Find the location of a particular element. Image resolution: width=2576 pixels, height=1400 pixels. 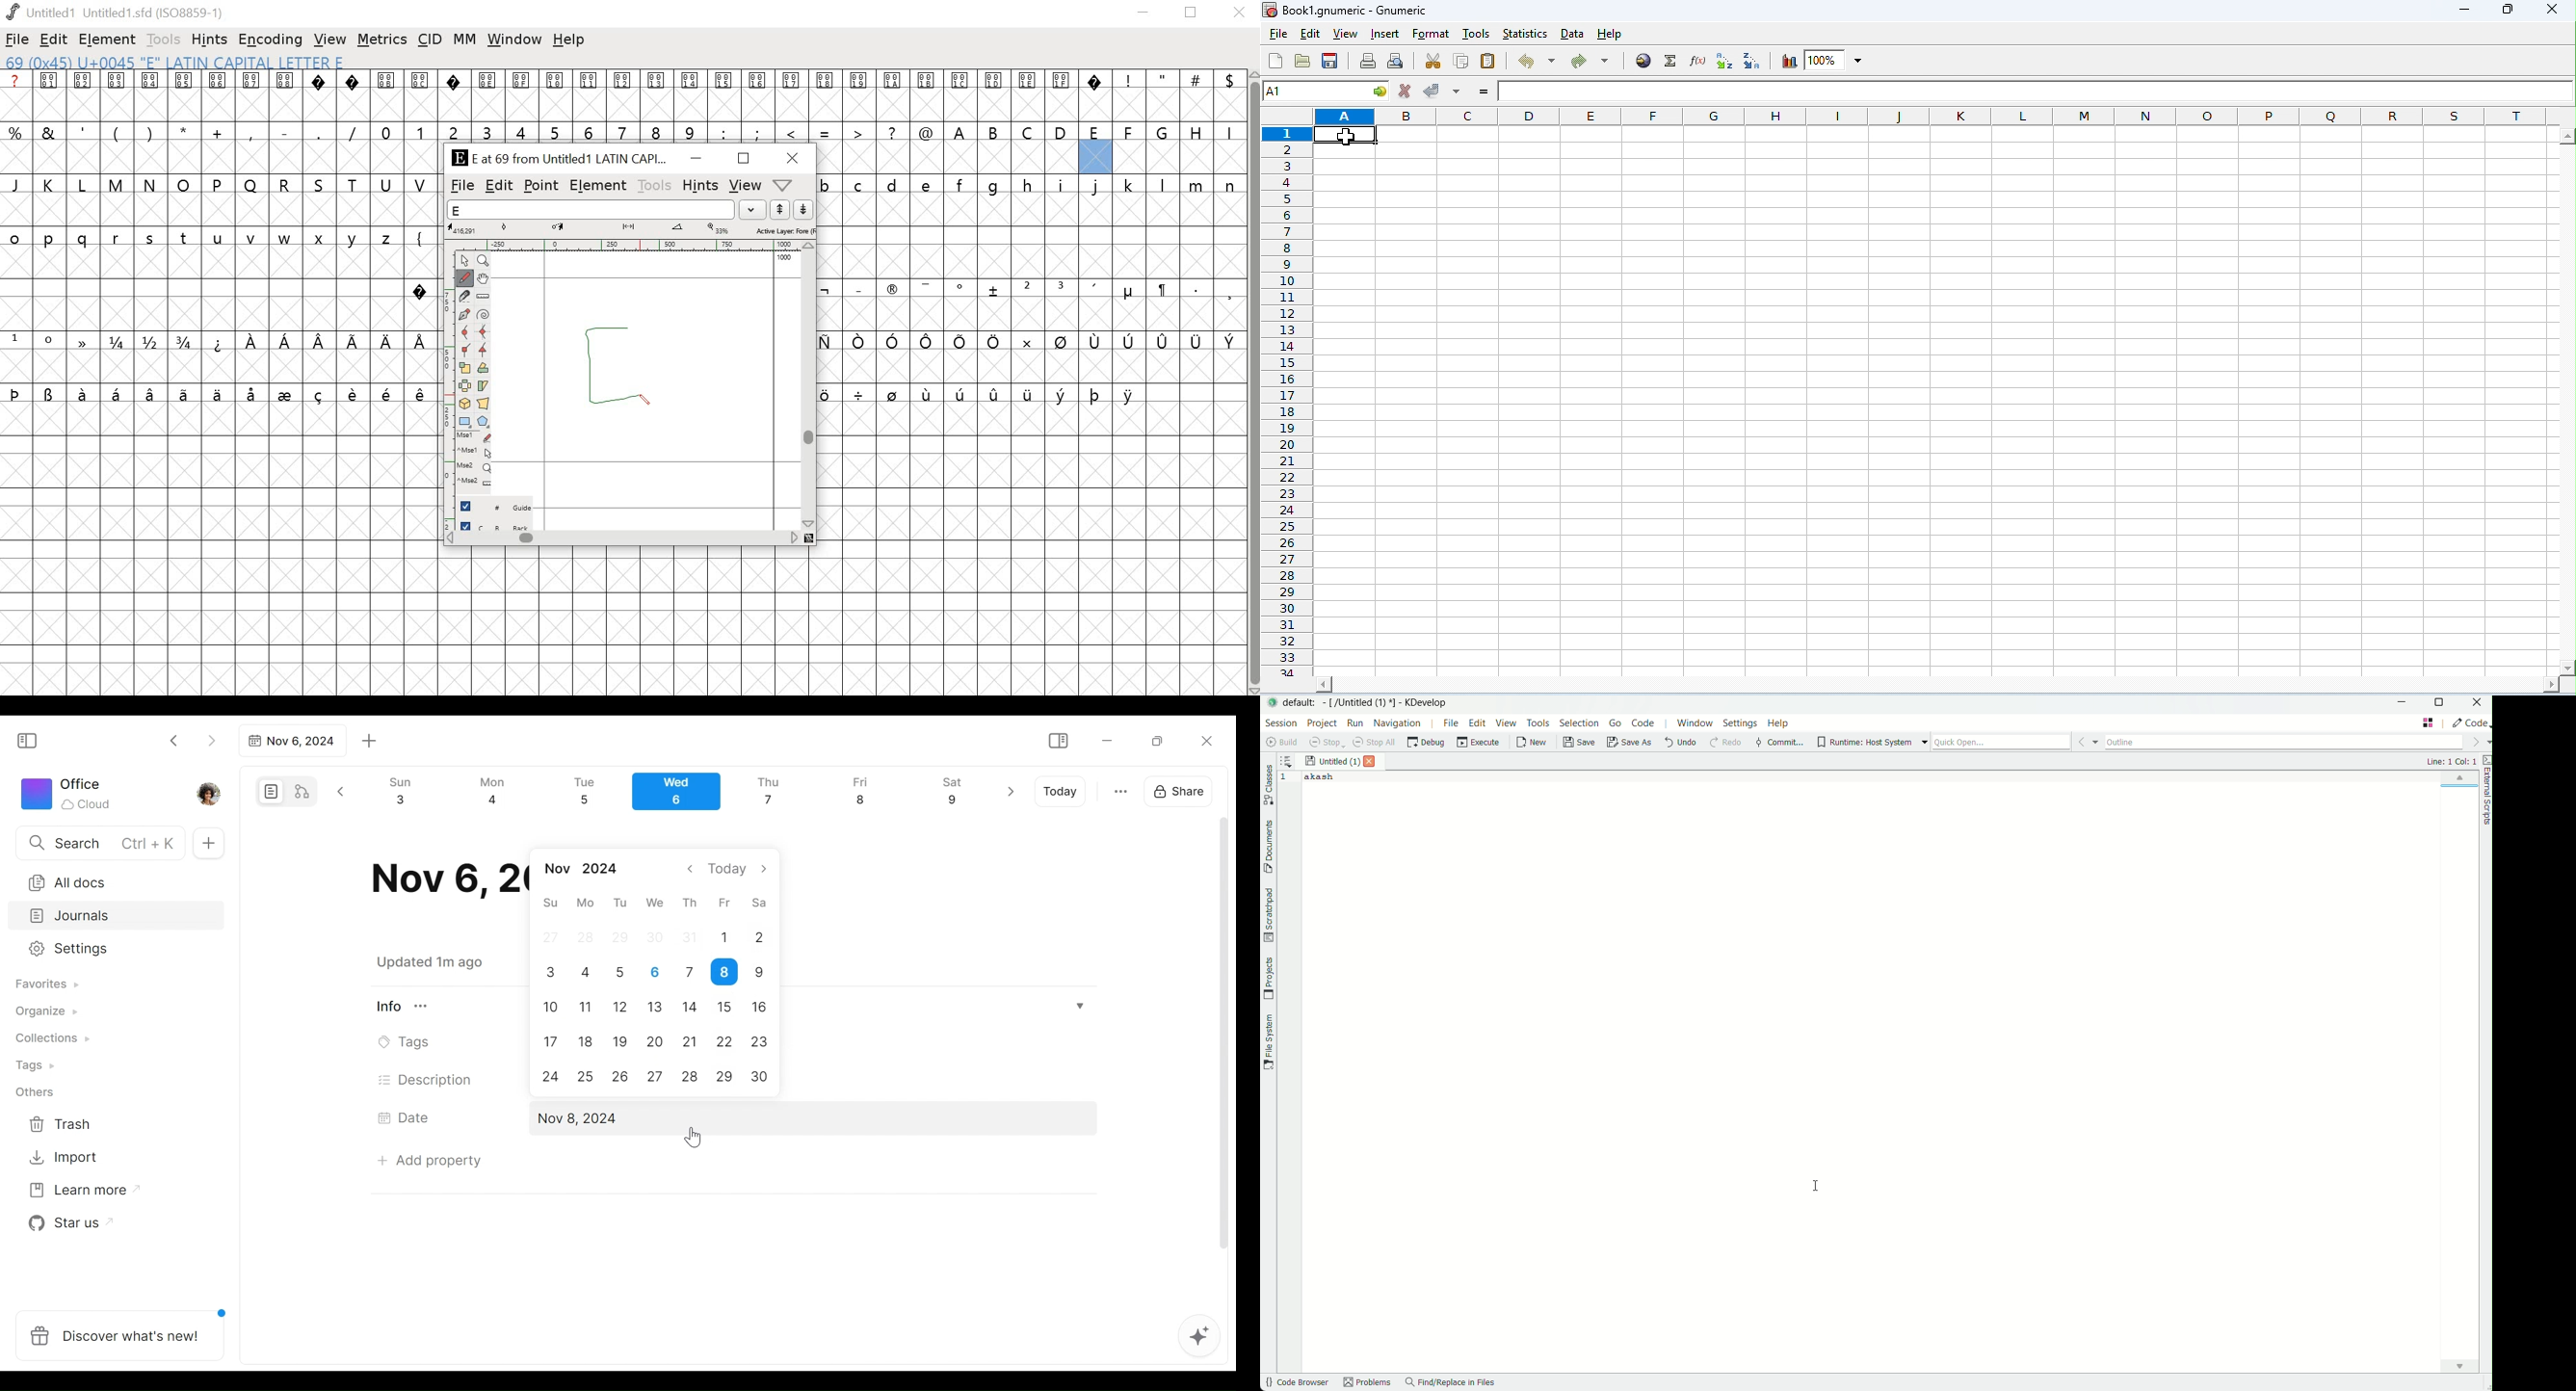

symbols and numbers is located at coordinates (471, 131).